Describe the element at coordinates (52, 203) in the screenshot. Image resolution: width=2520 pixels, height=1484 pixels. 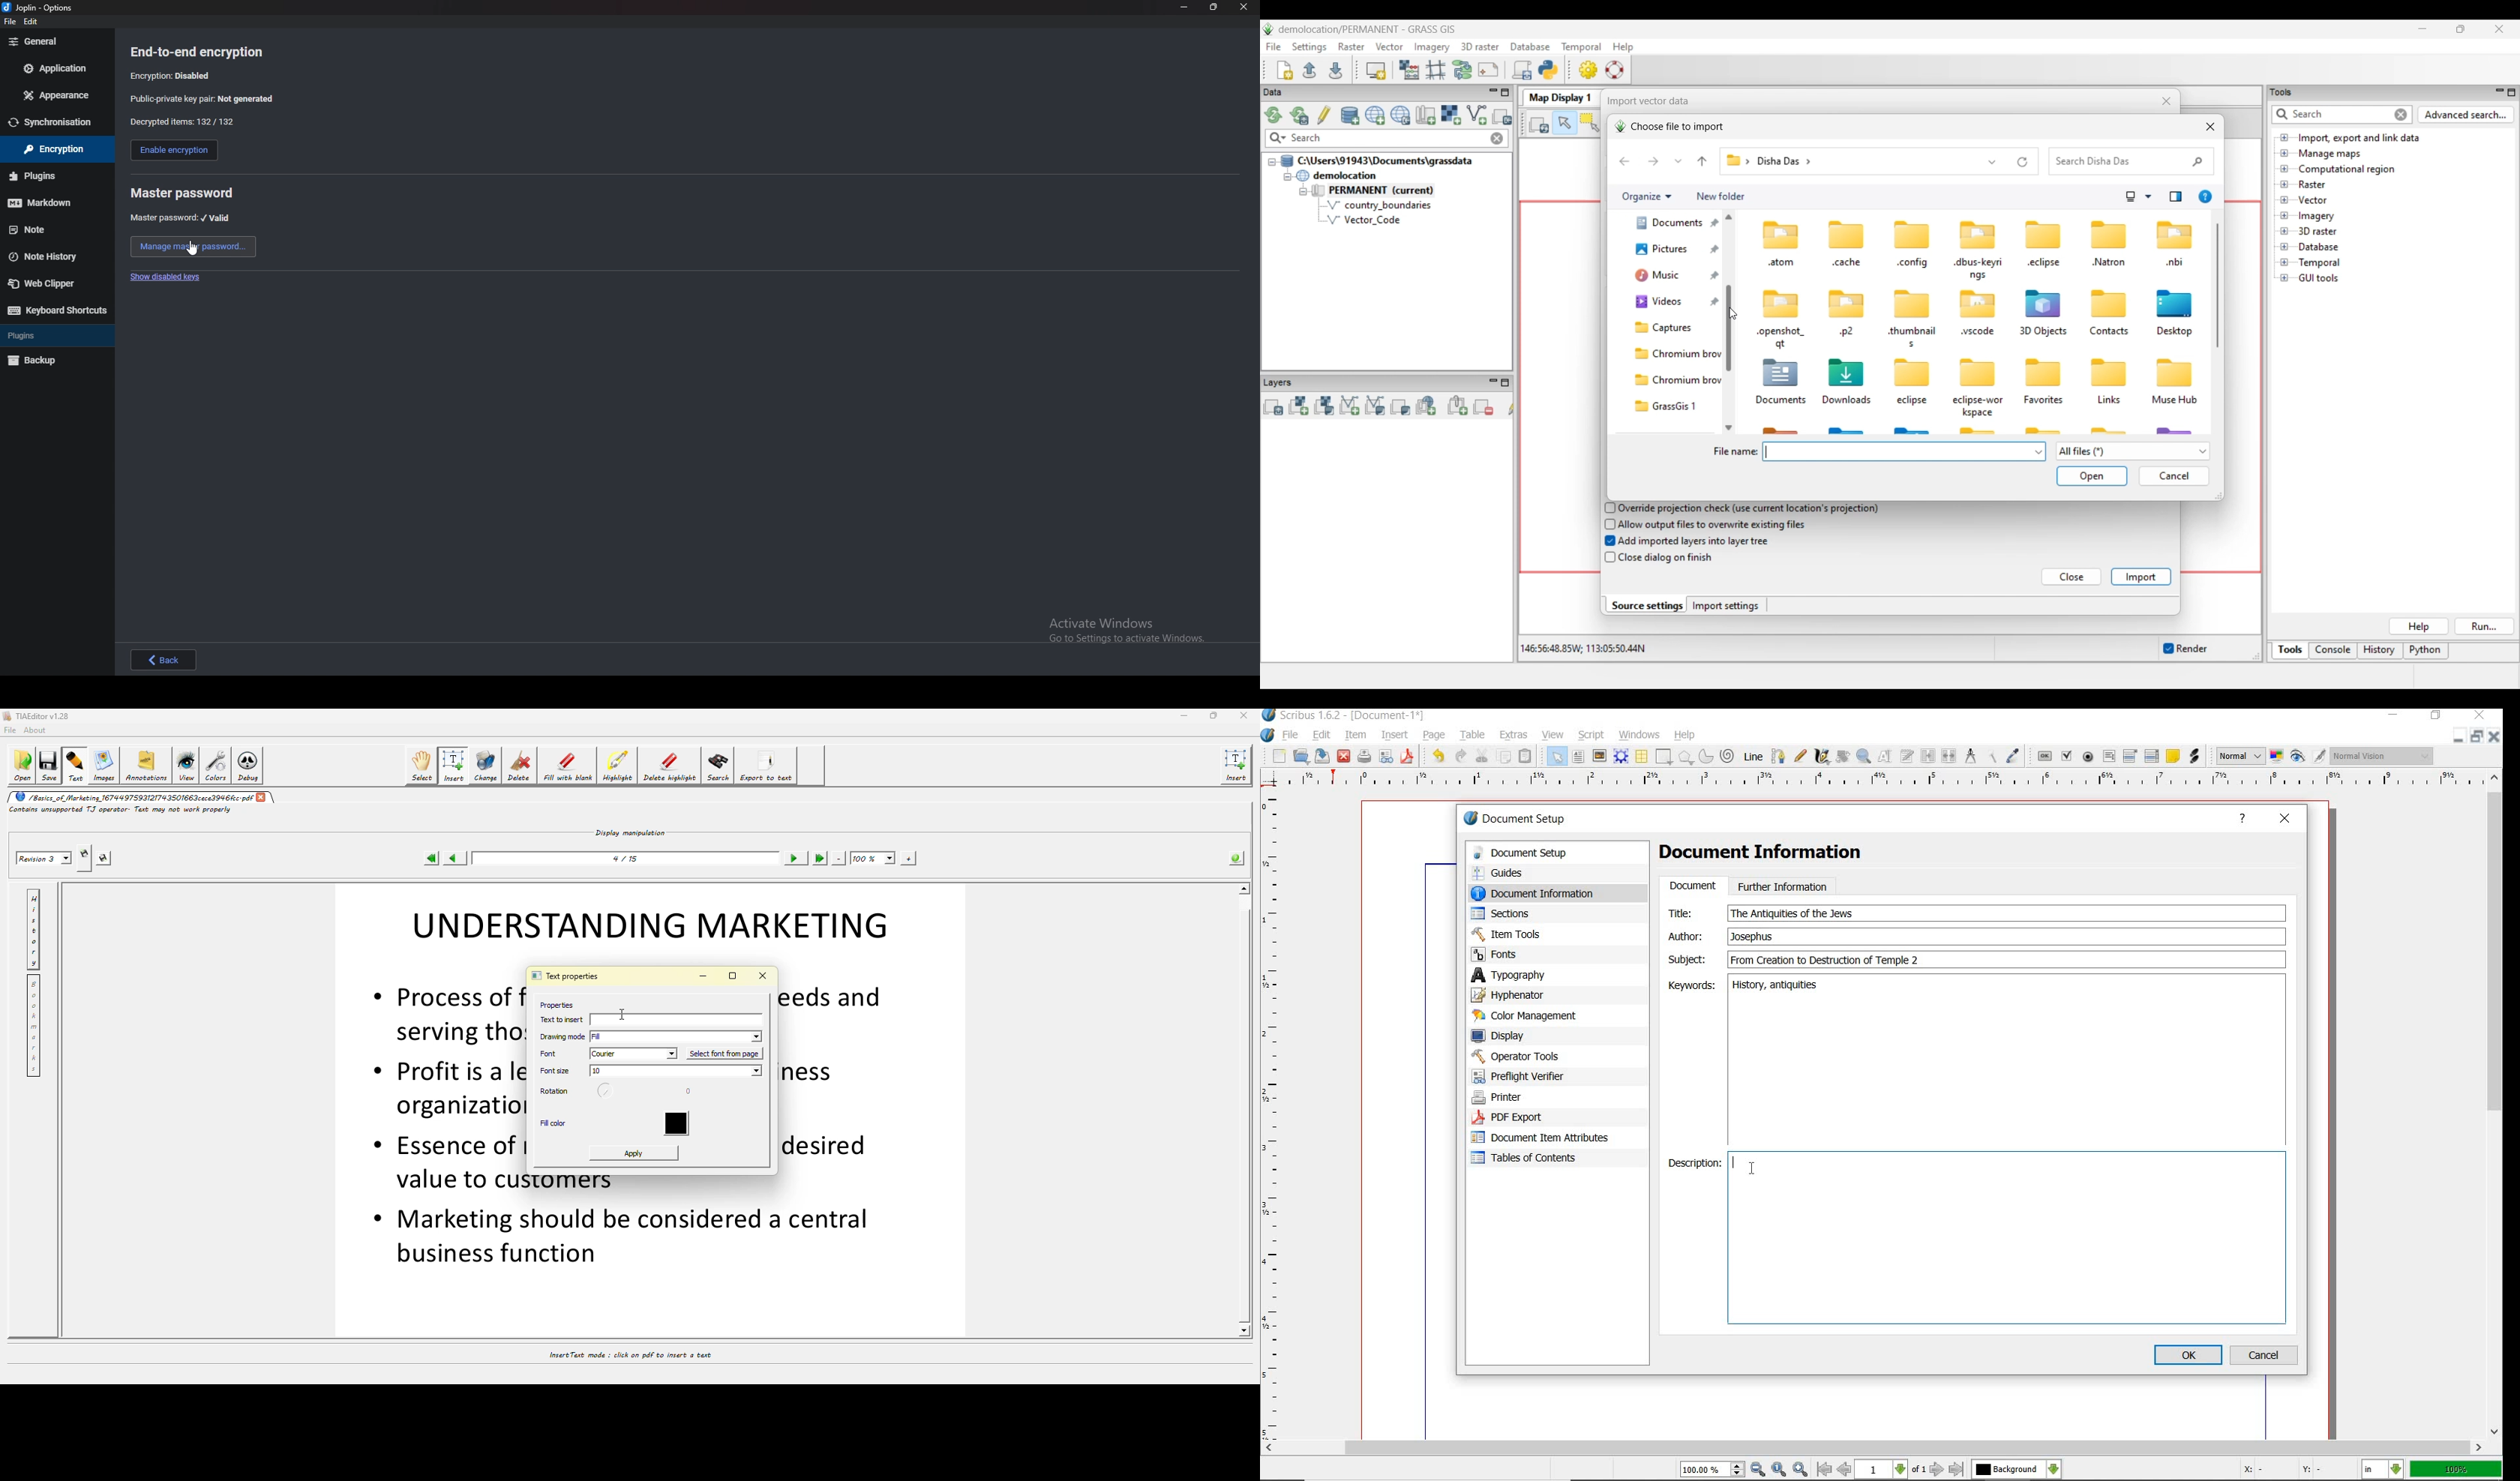
I see `markdown` at that location.